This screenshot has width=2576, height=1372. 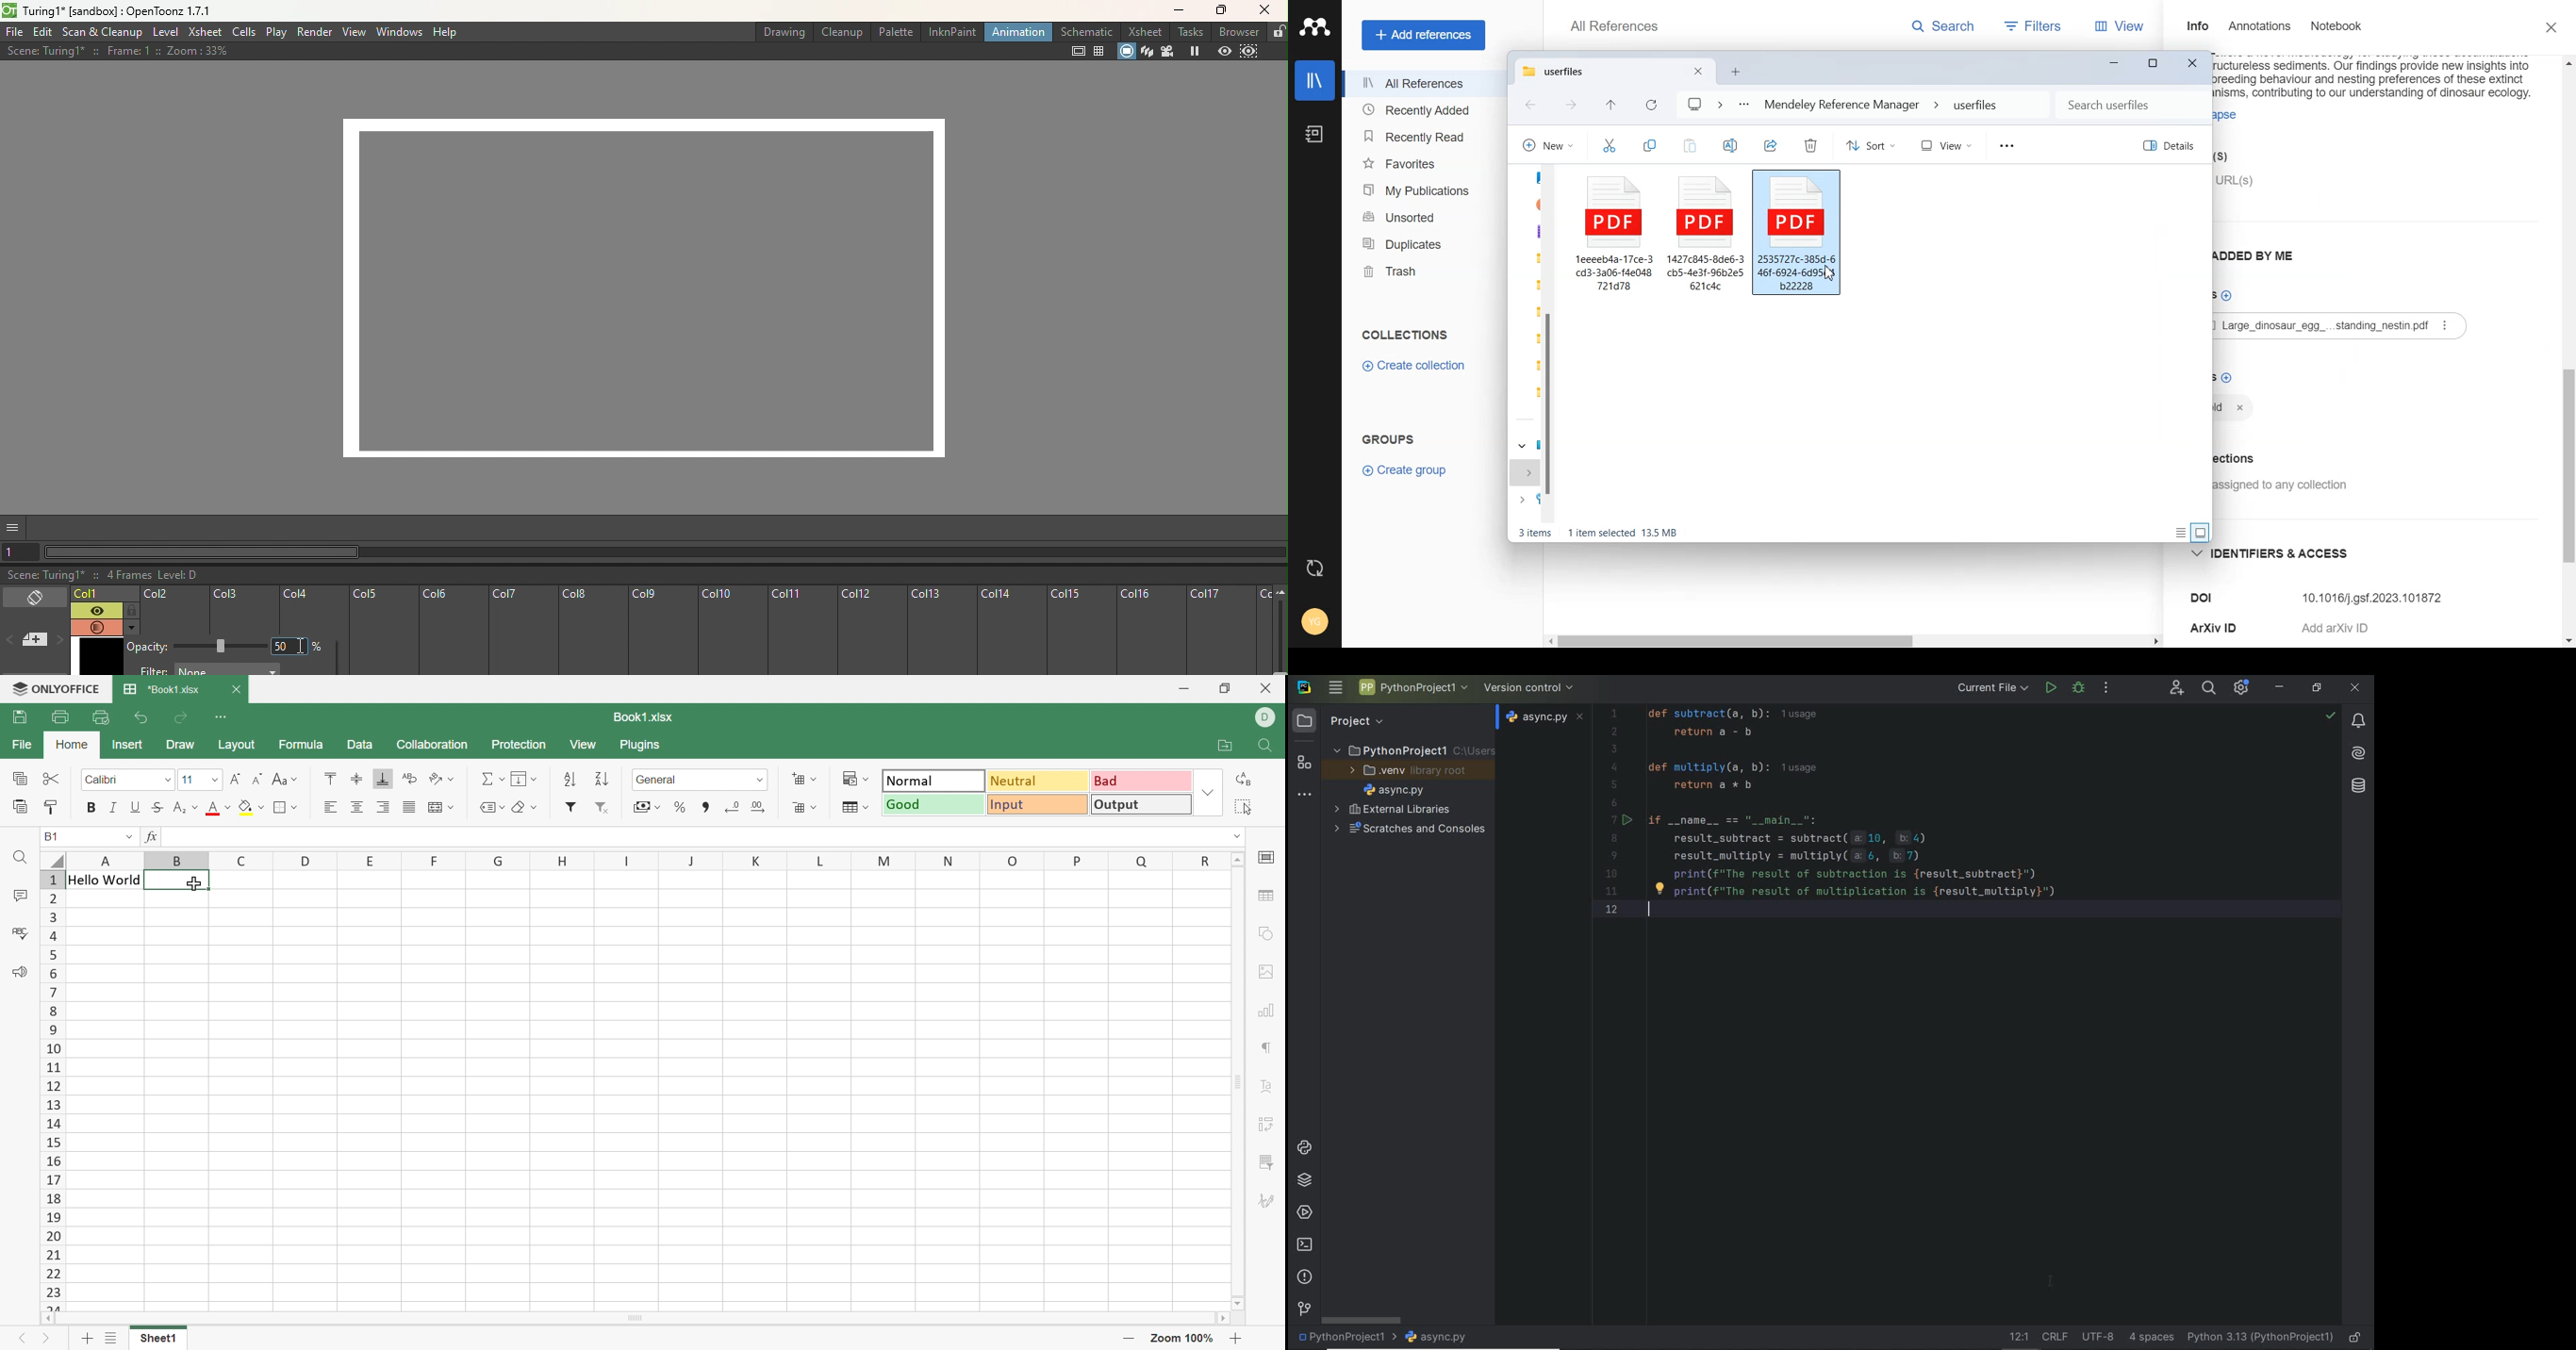 I want to click on external libraries, so click(x=1392, y=809).